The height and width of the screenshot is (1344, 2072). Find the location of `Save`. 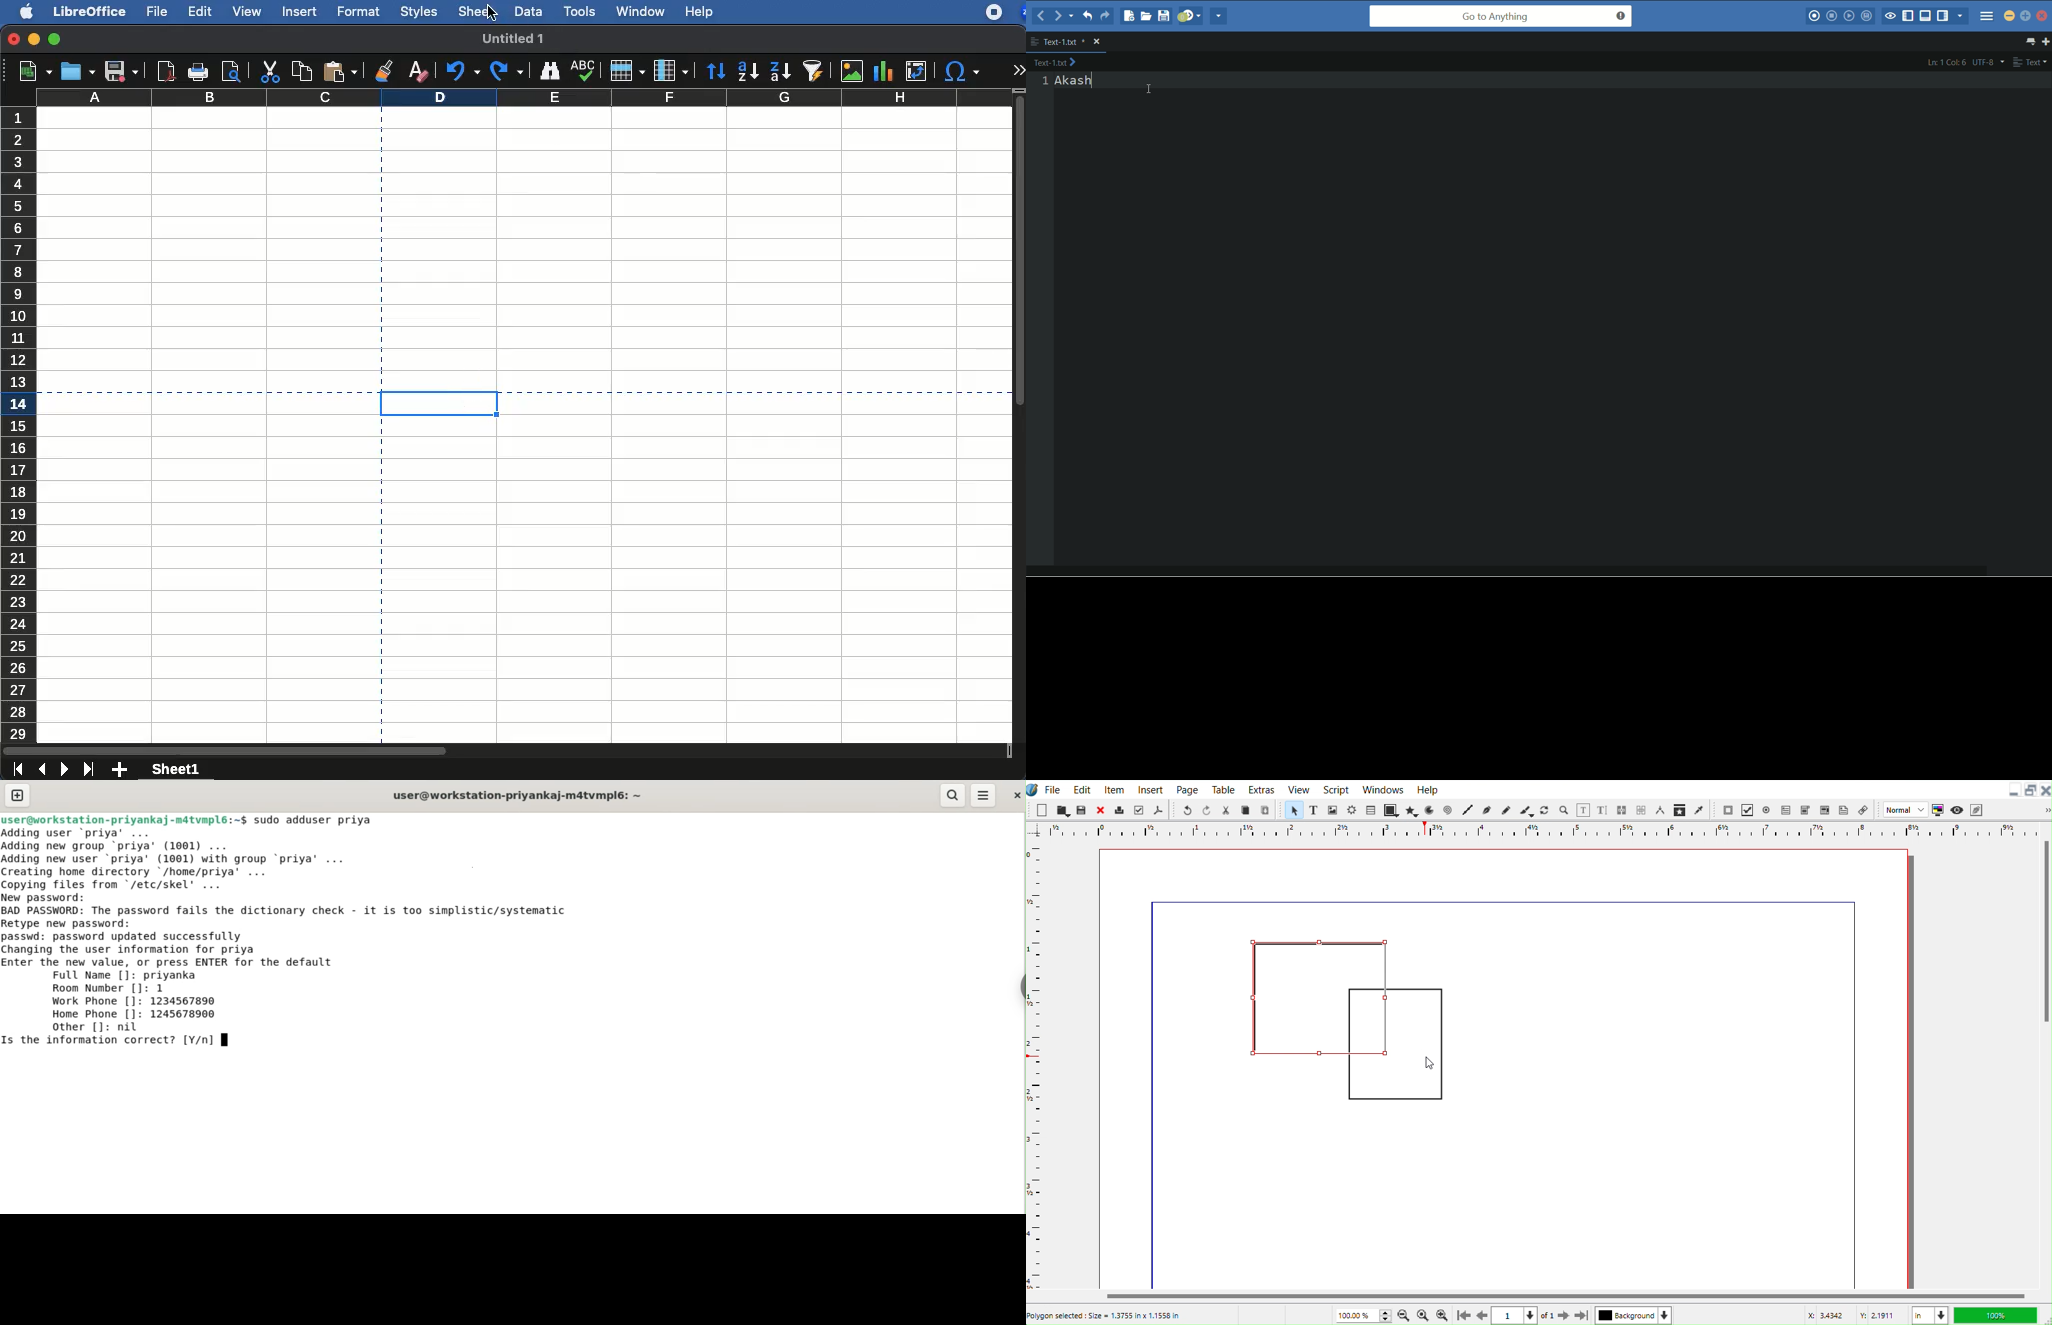

Save is located at coordinates (1082, 809).